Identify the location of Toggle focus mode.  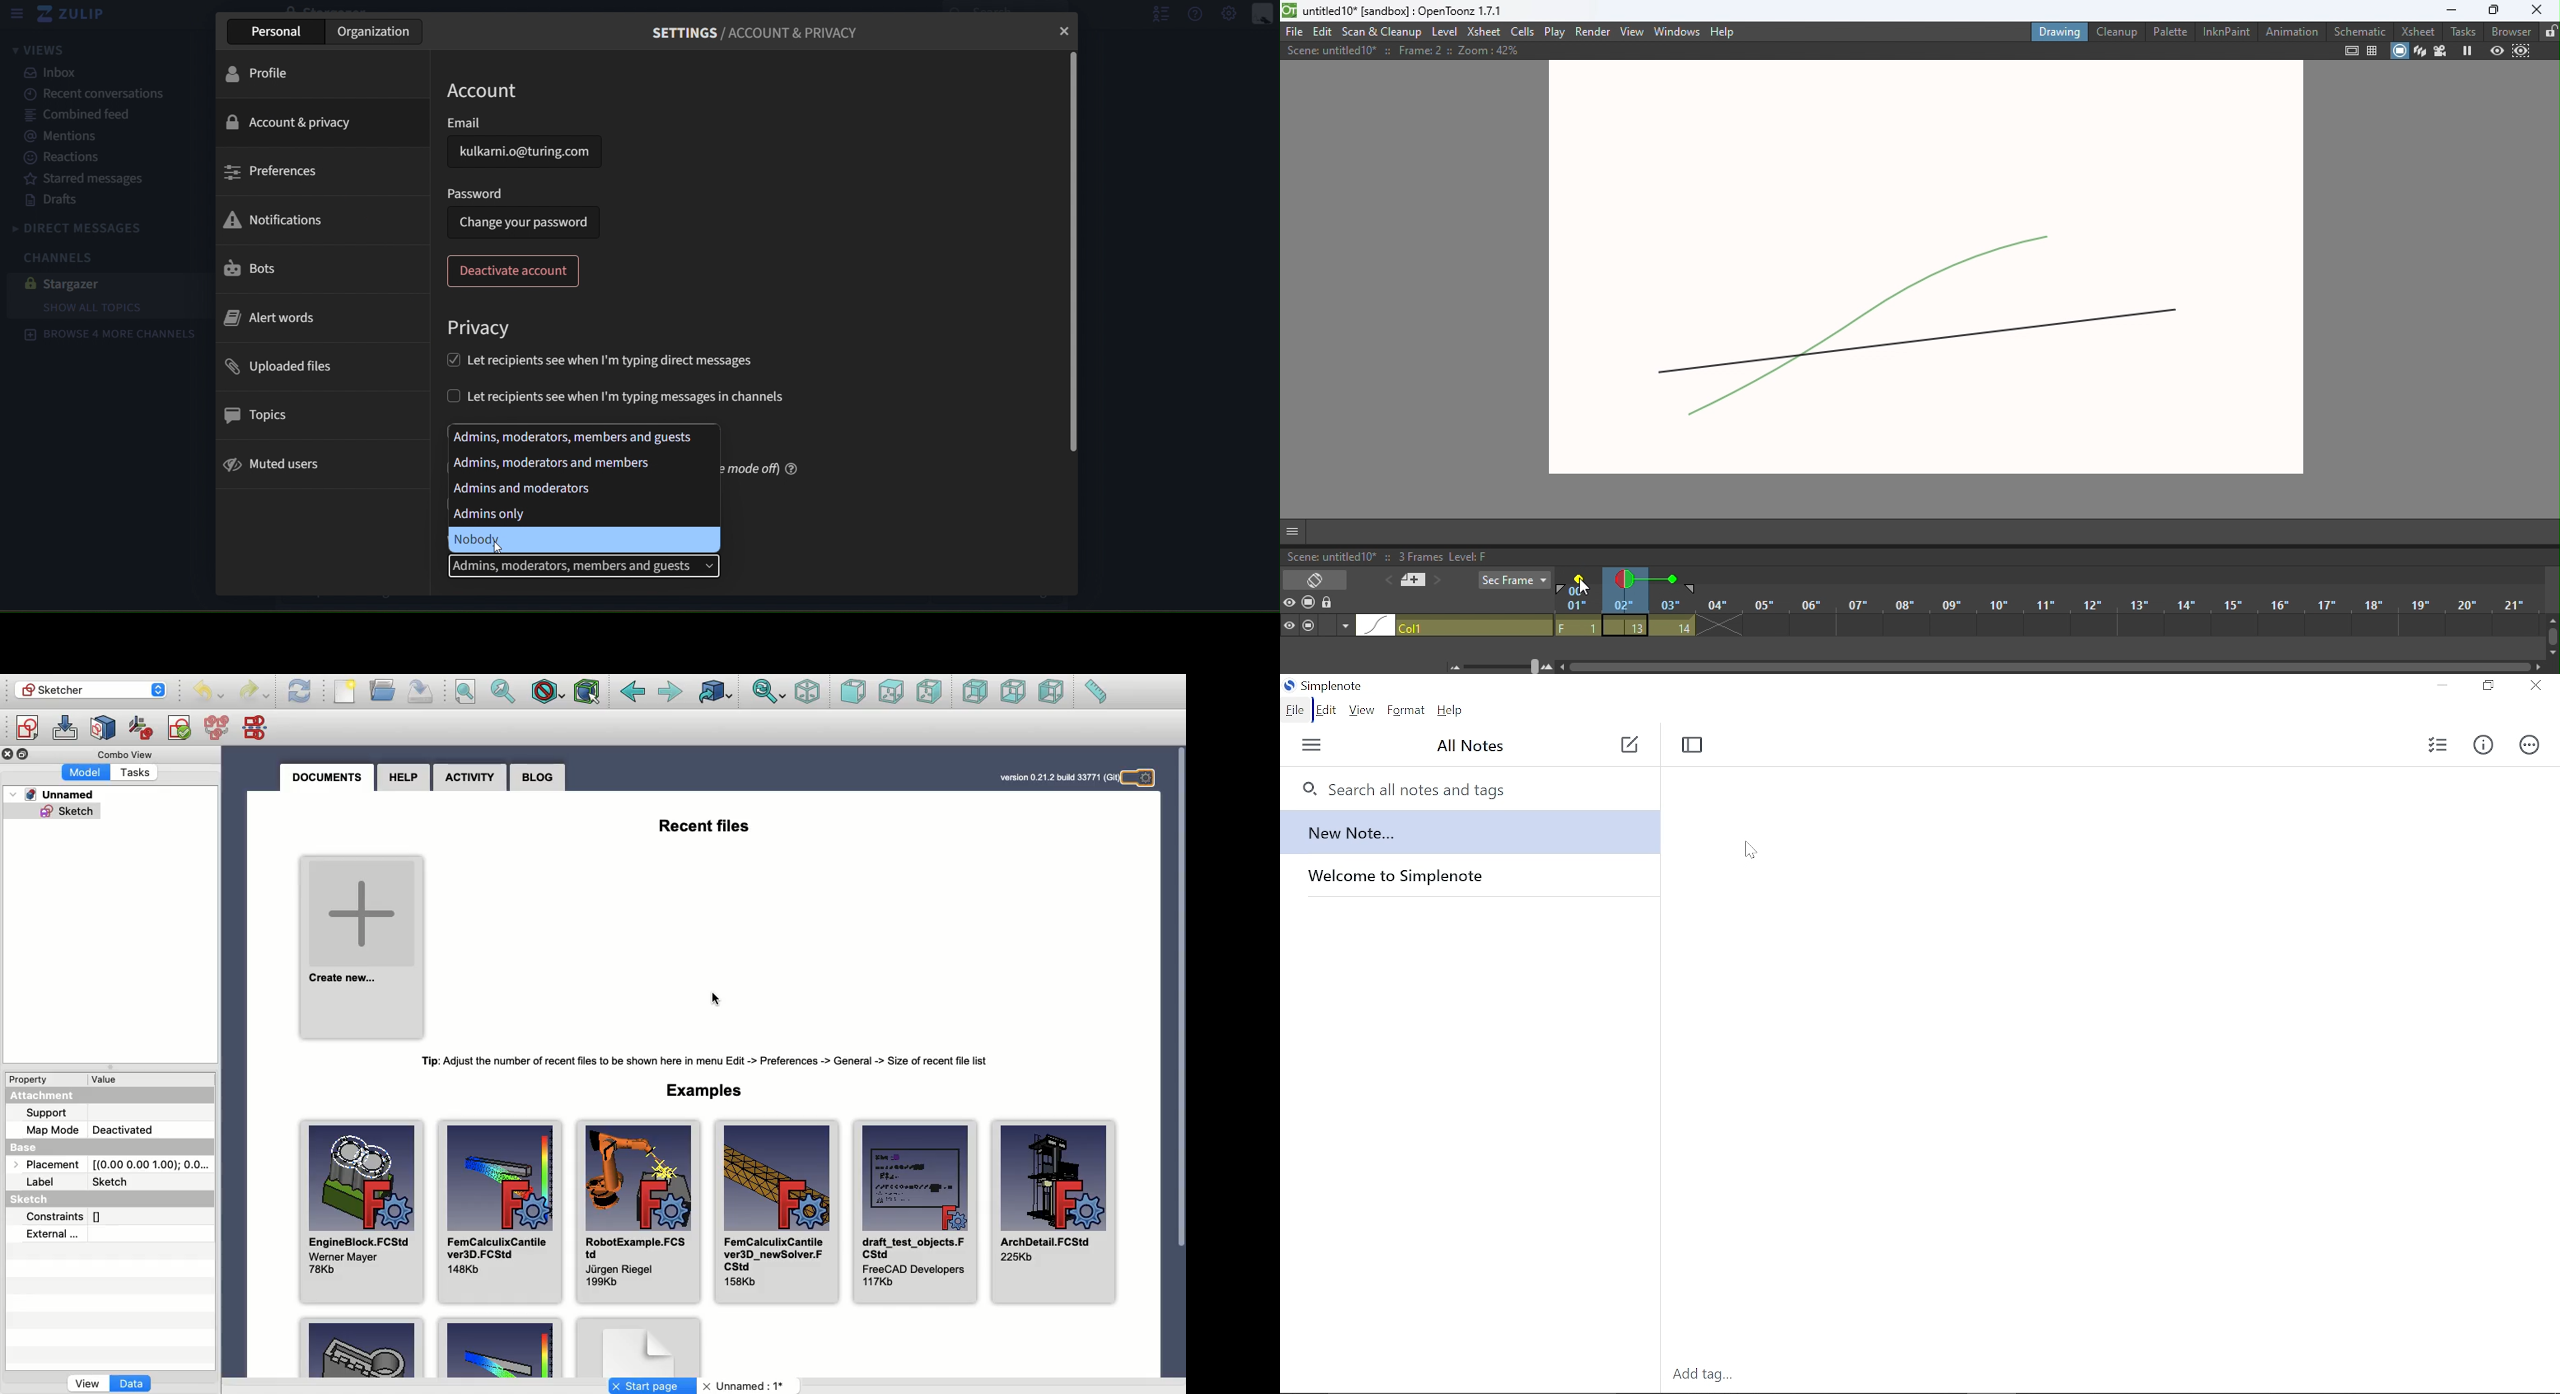
(1699, 746).